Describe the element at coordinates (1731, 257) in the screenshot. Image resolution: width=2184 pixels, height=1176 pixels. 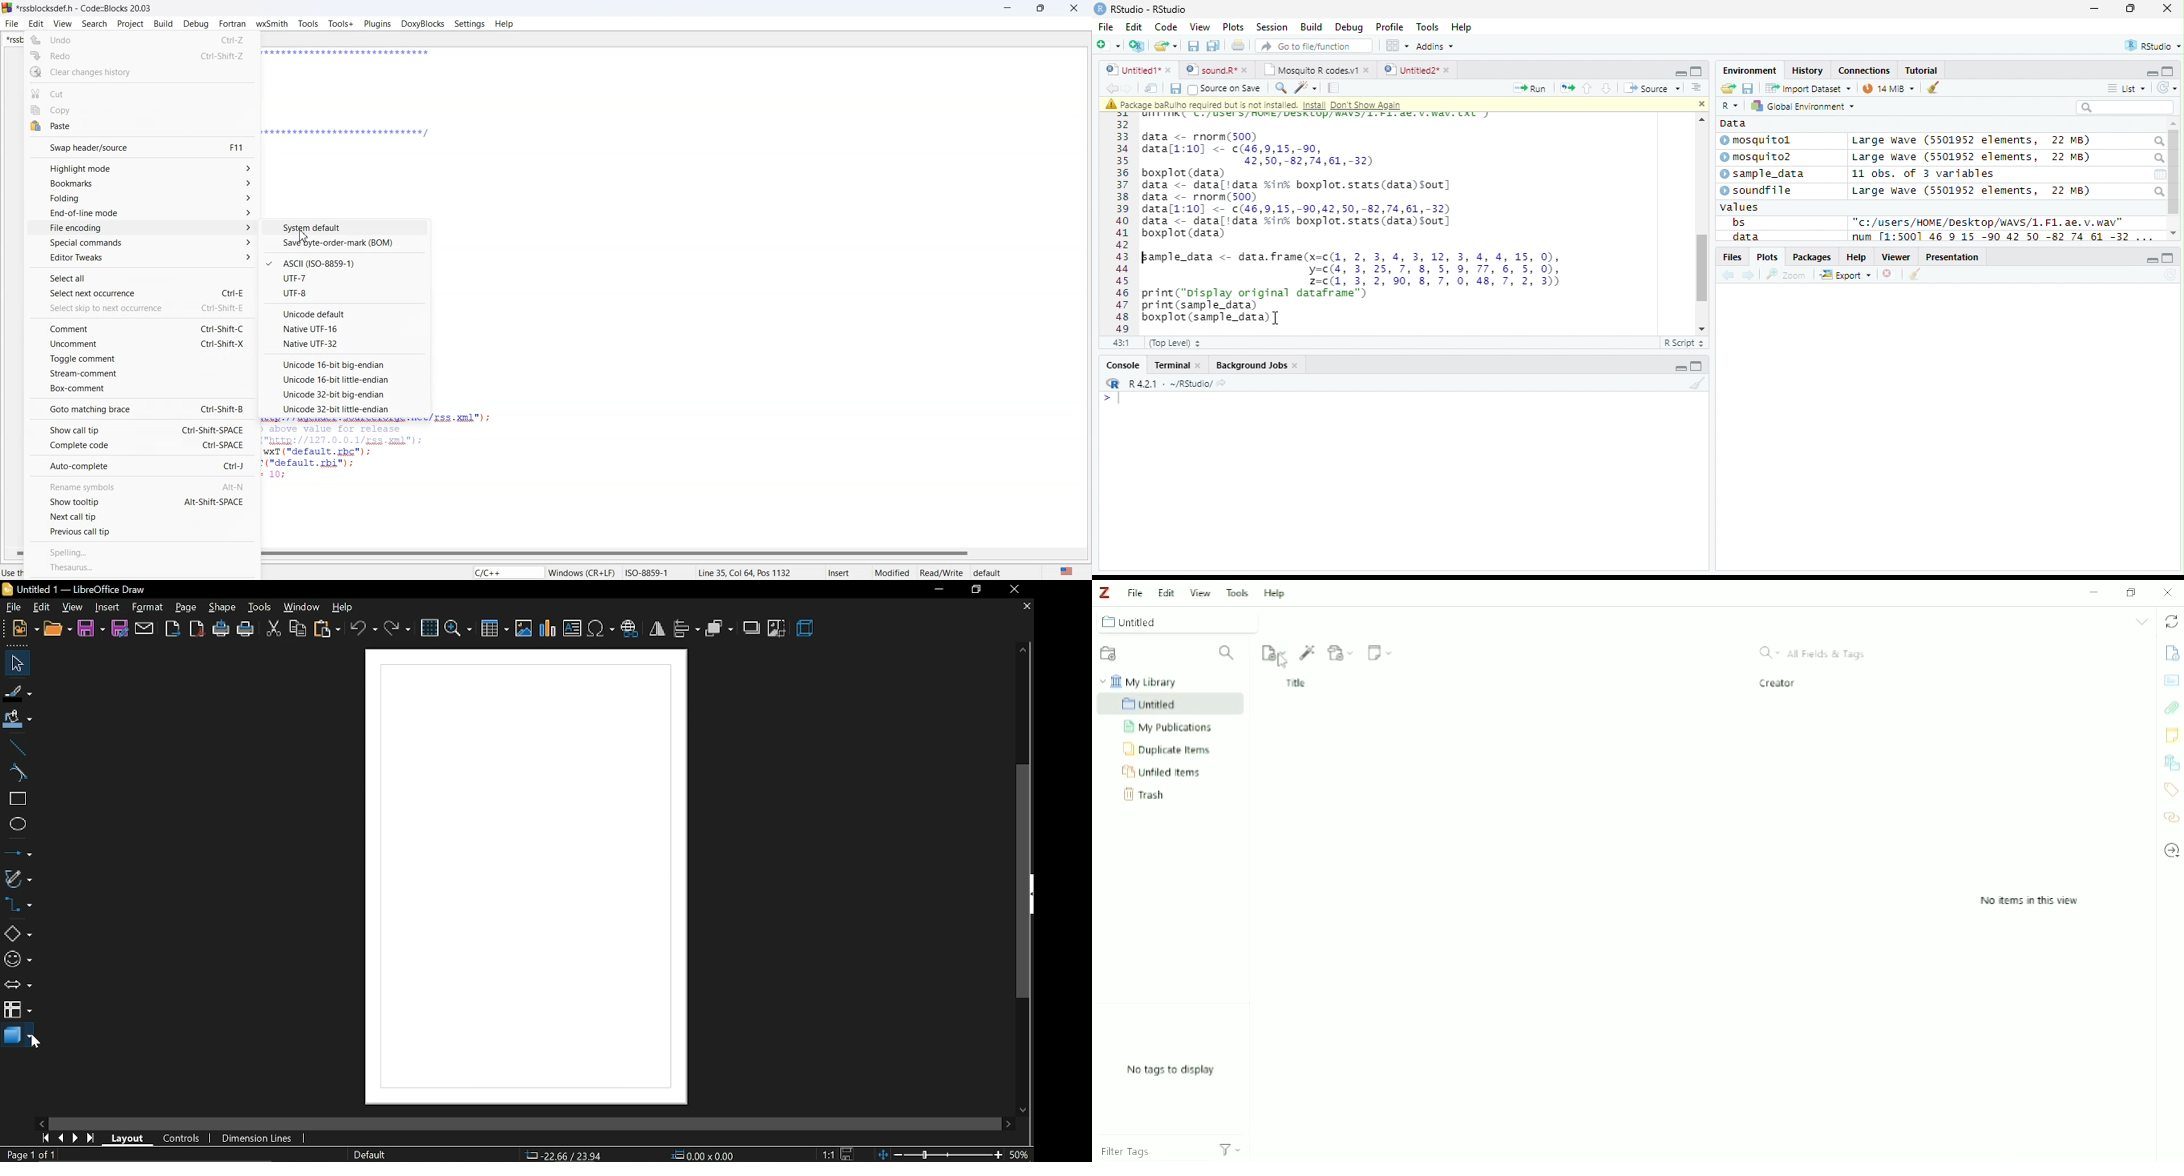
I see `Files` at that location.